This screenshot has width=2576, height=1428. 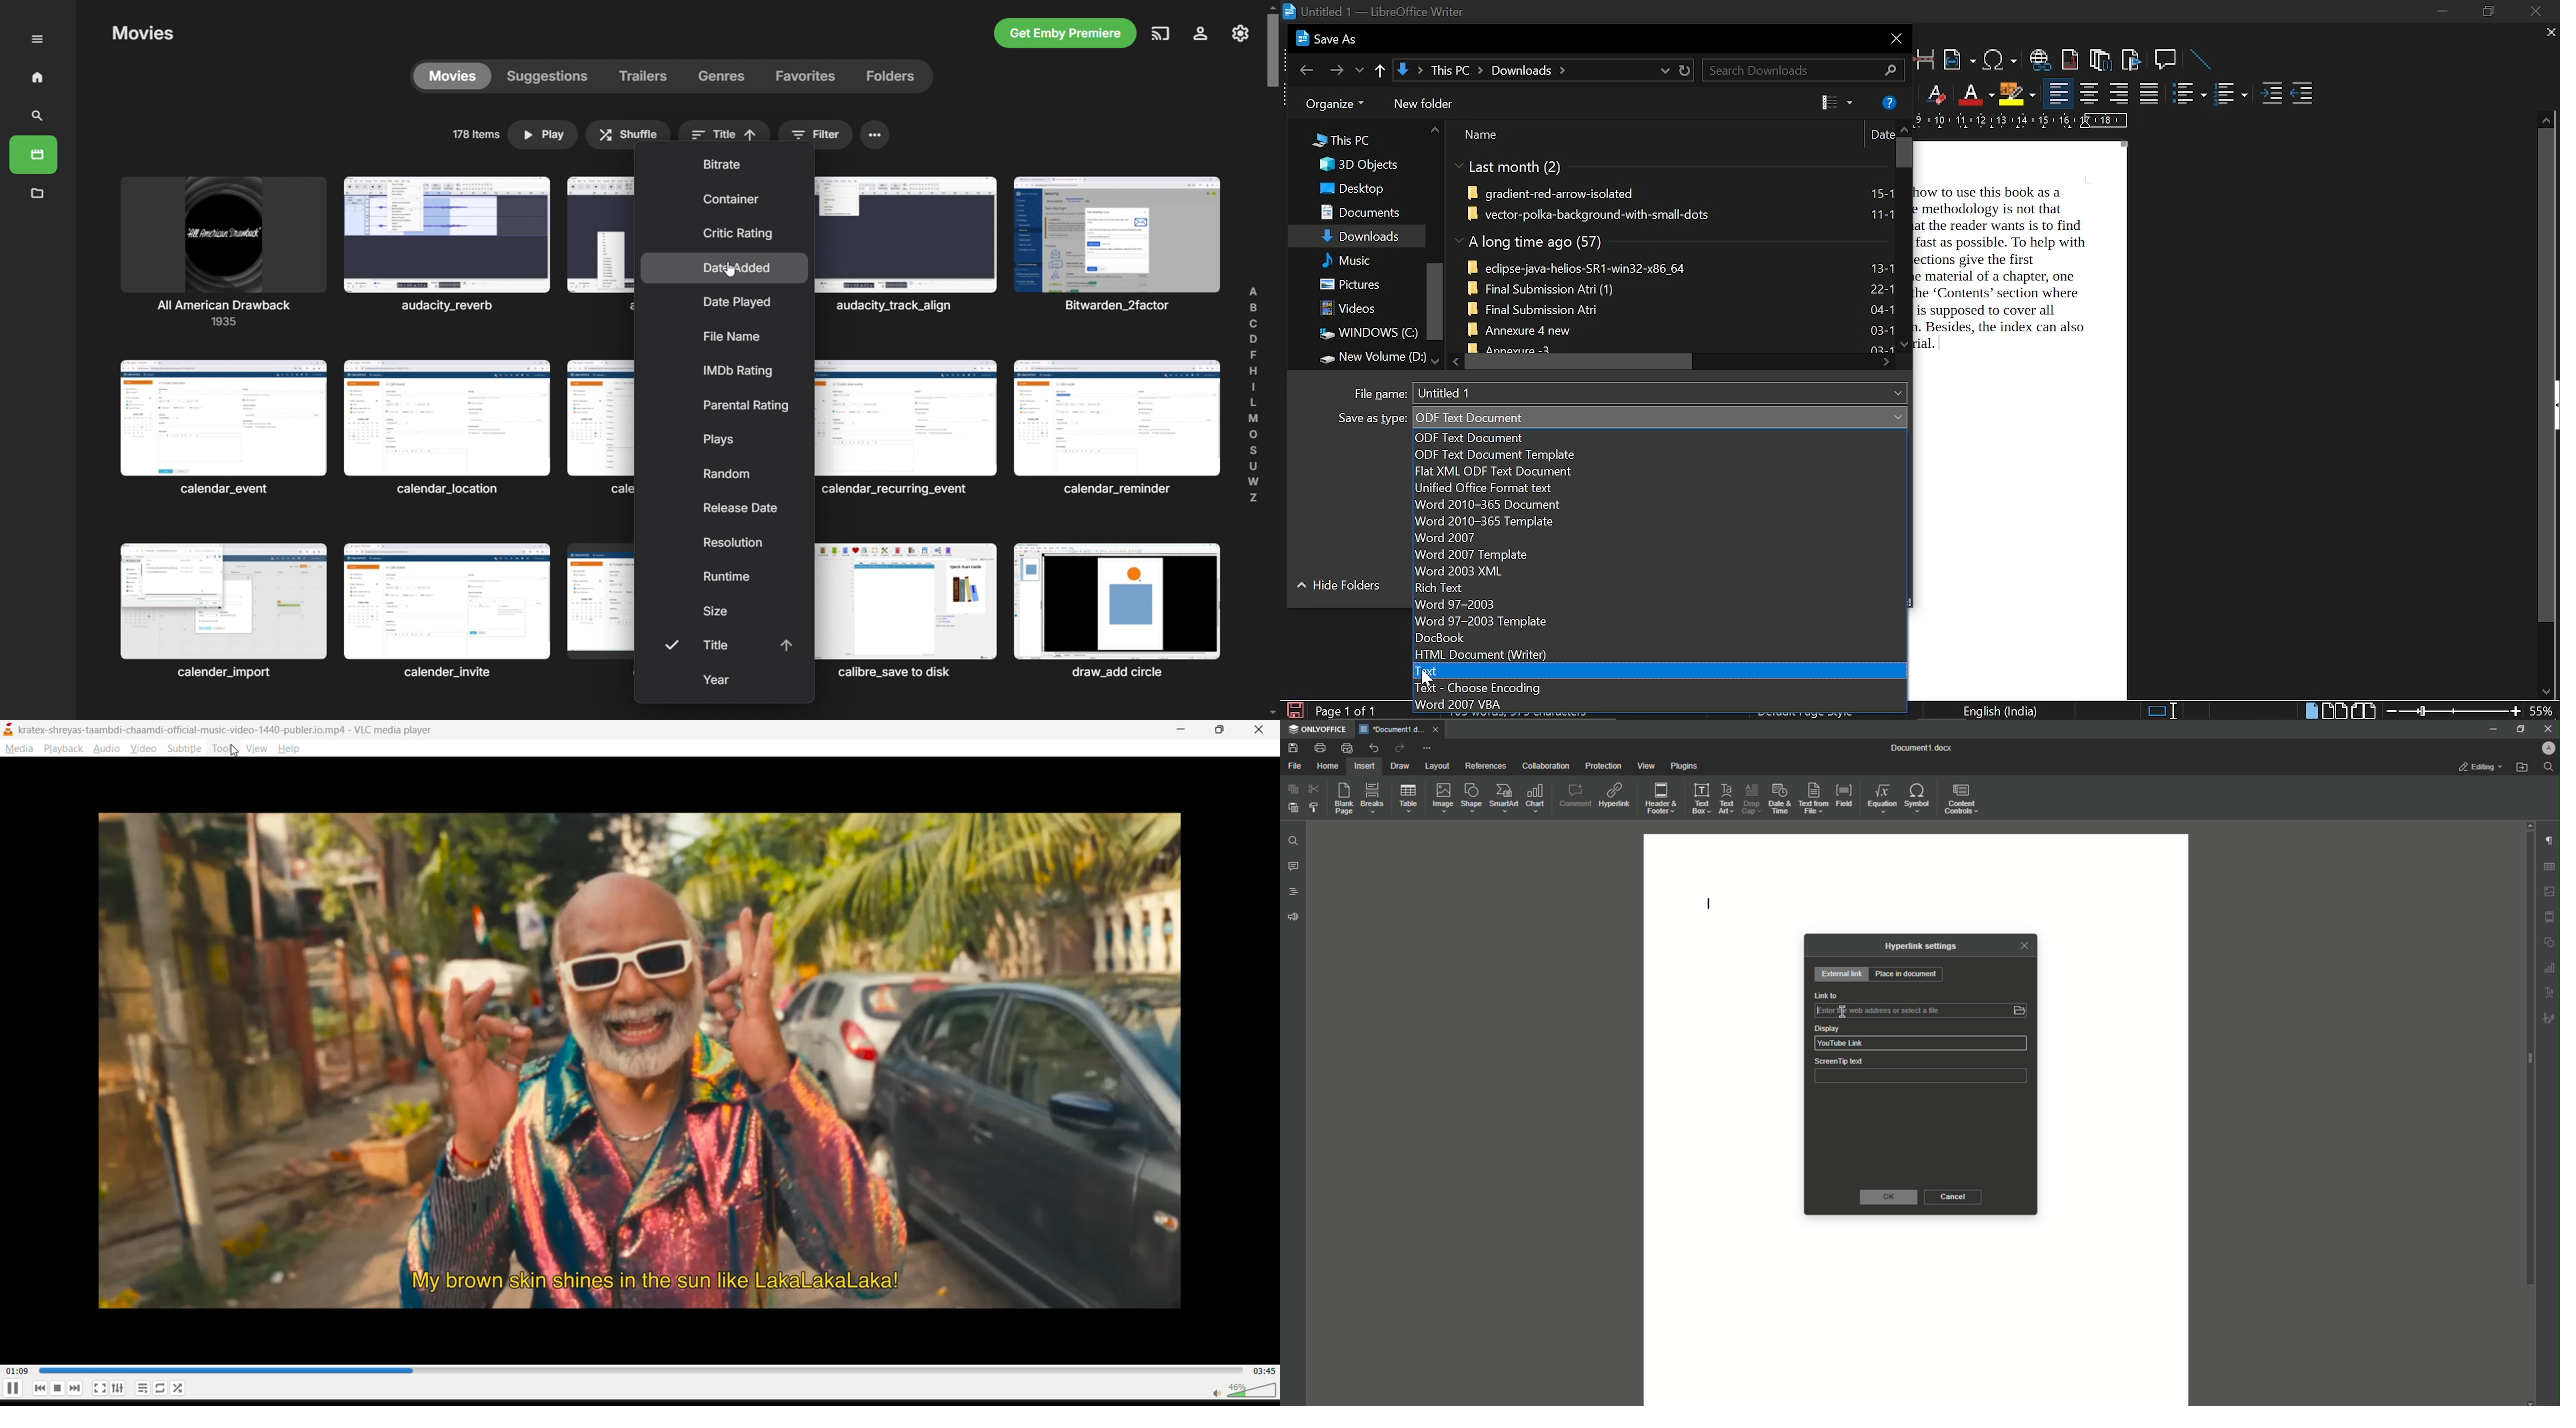 What do you see at coordinates (1956, 1197) in the screenshot?
I see `Cancel` at bounding box center [1956, 1197].